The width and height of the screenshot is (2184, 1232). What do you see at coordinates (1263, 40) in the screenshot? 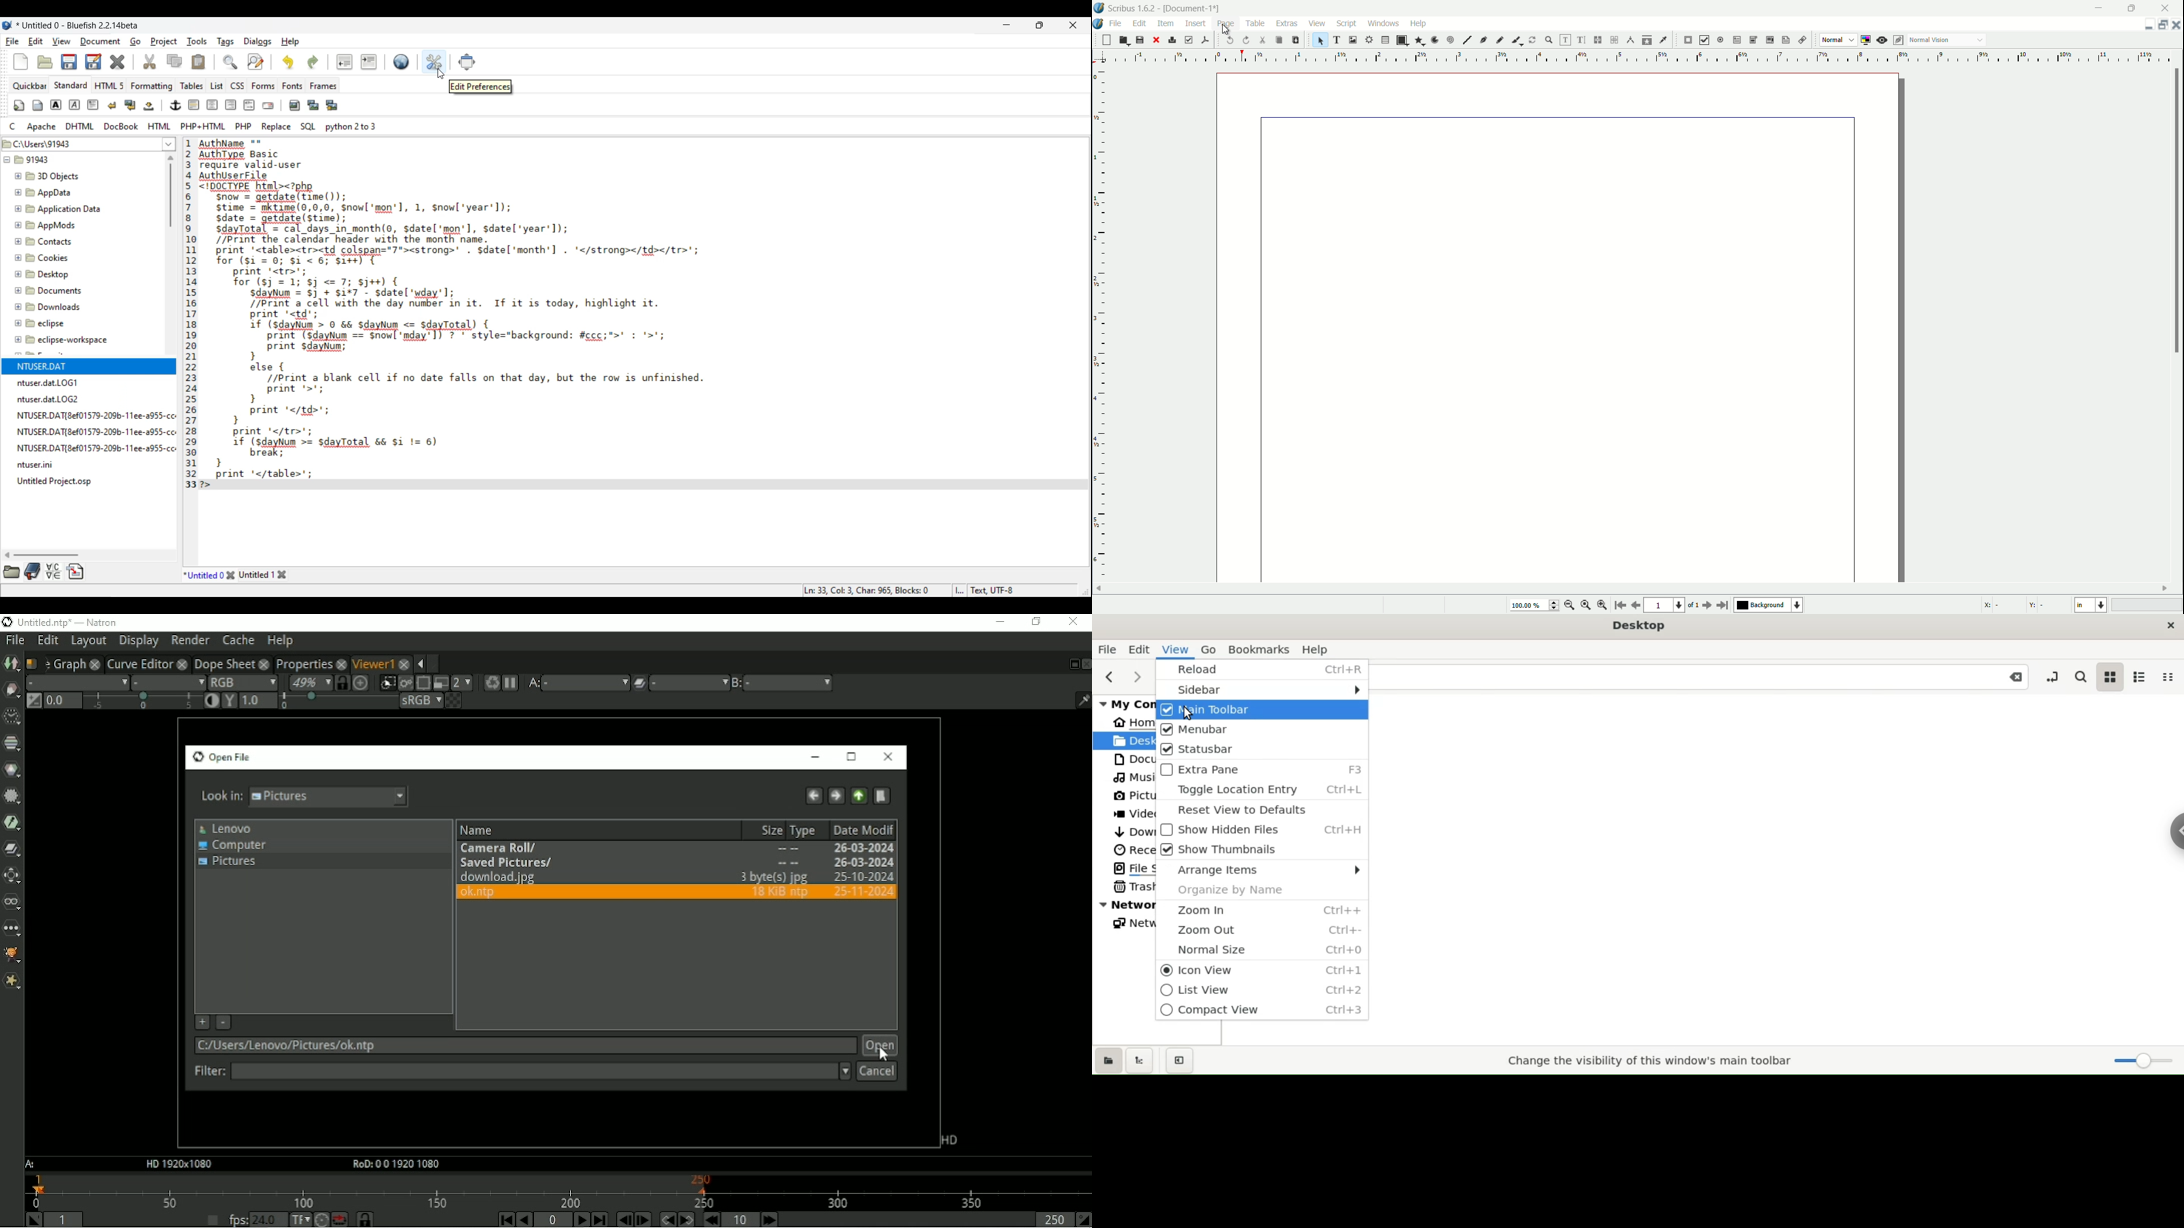
I see `cut` at bounding box center [1263, 40].